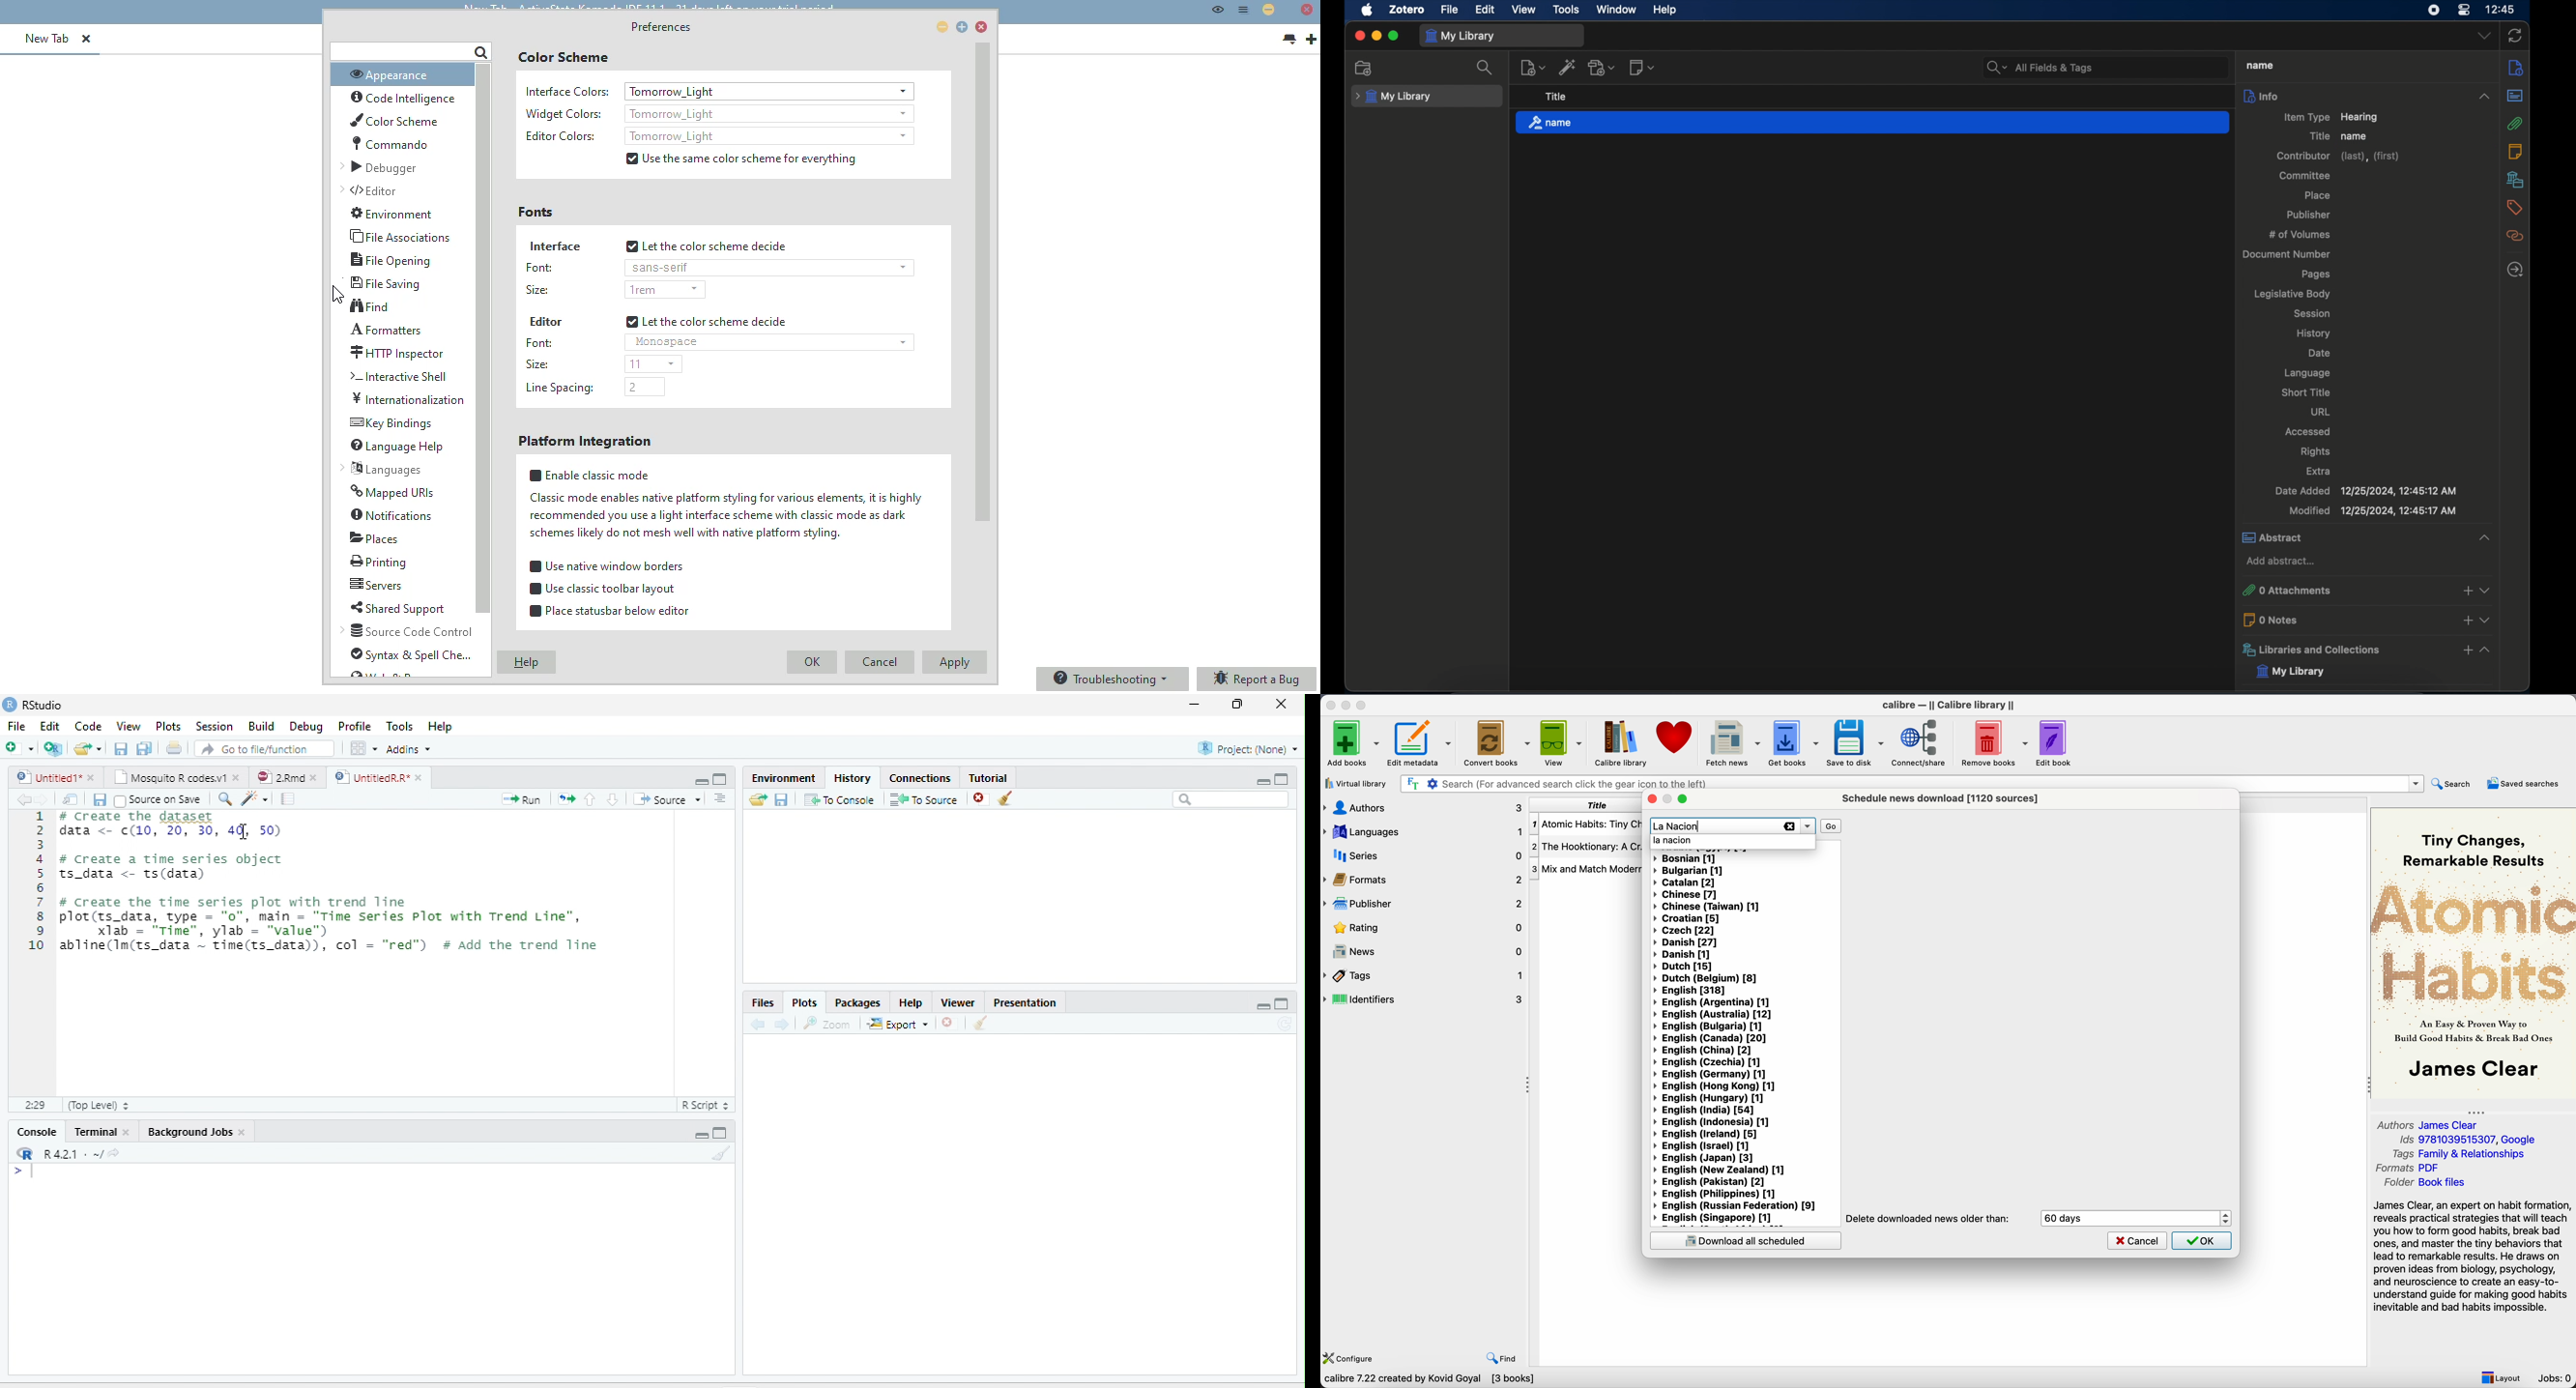  I want to click on close, so click(125, 1132).